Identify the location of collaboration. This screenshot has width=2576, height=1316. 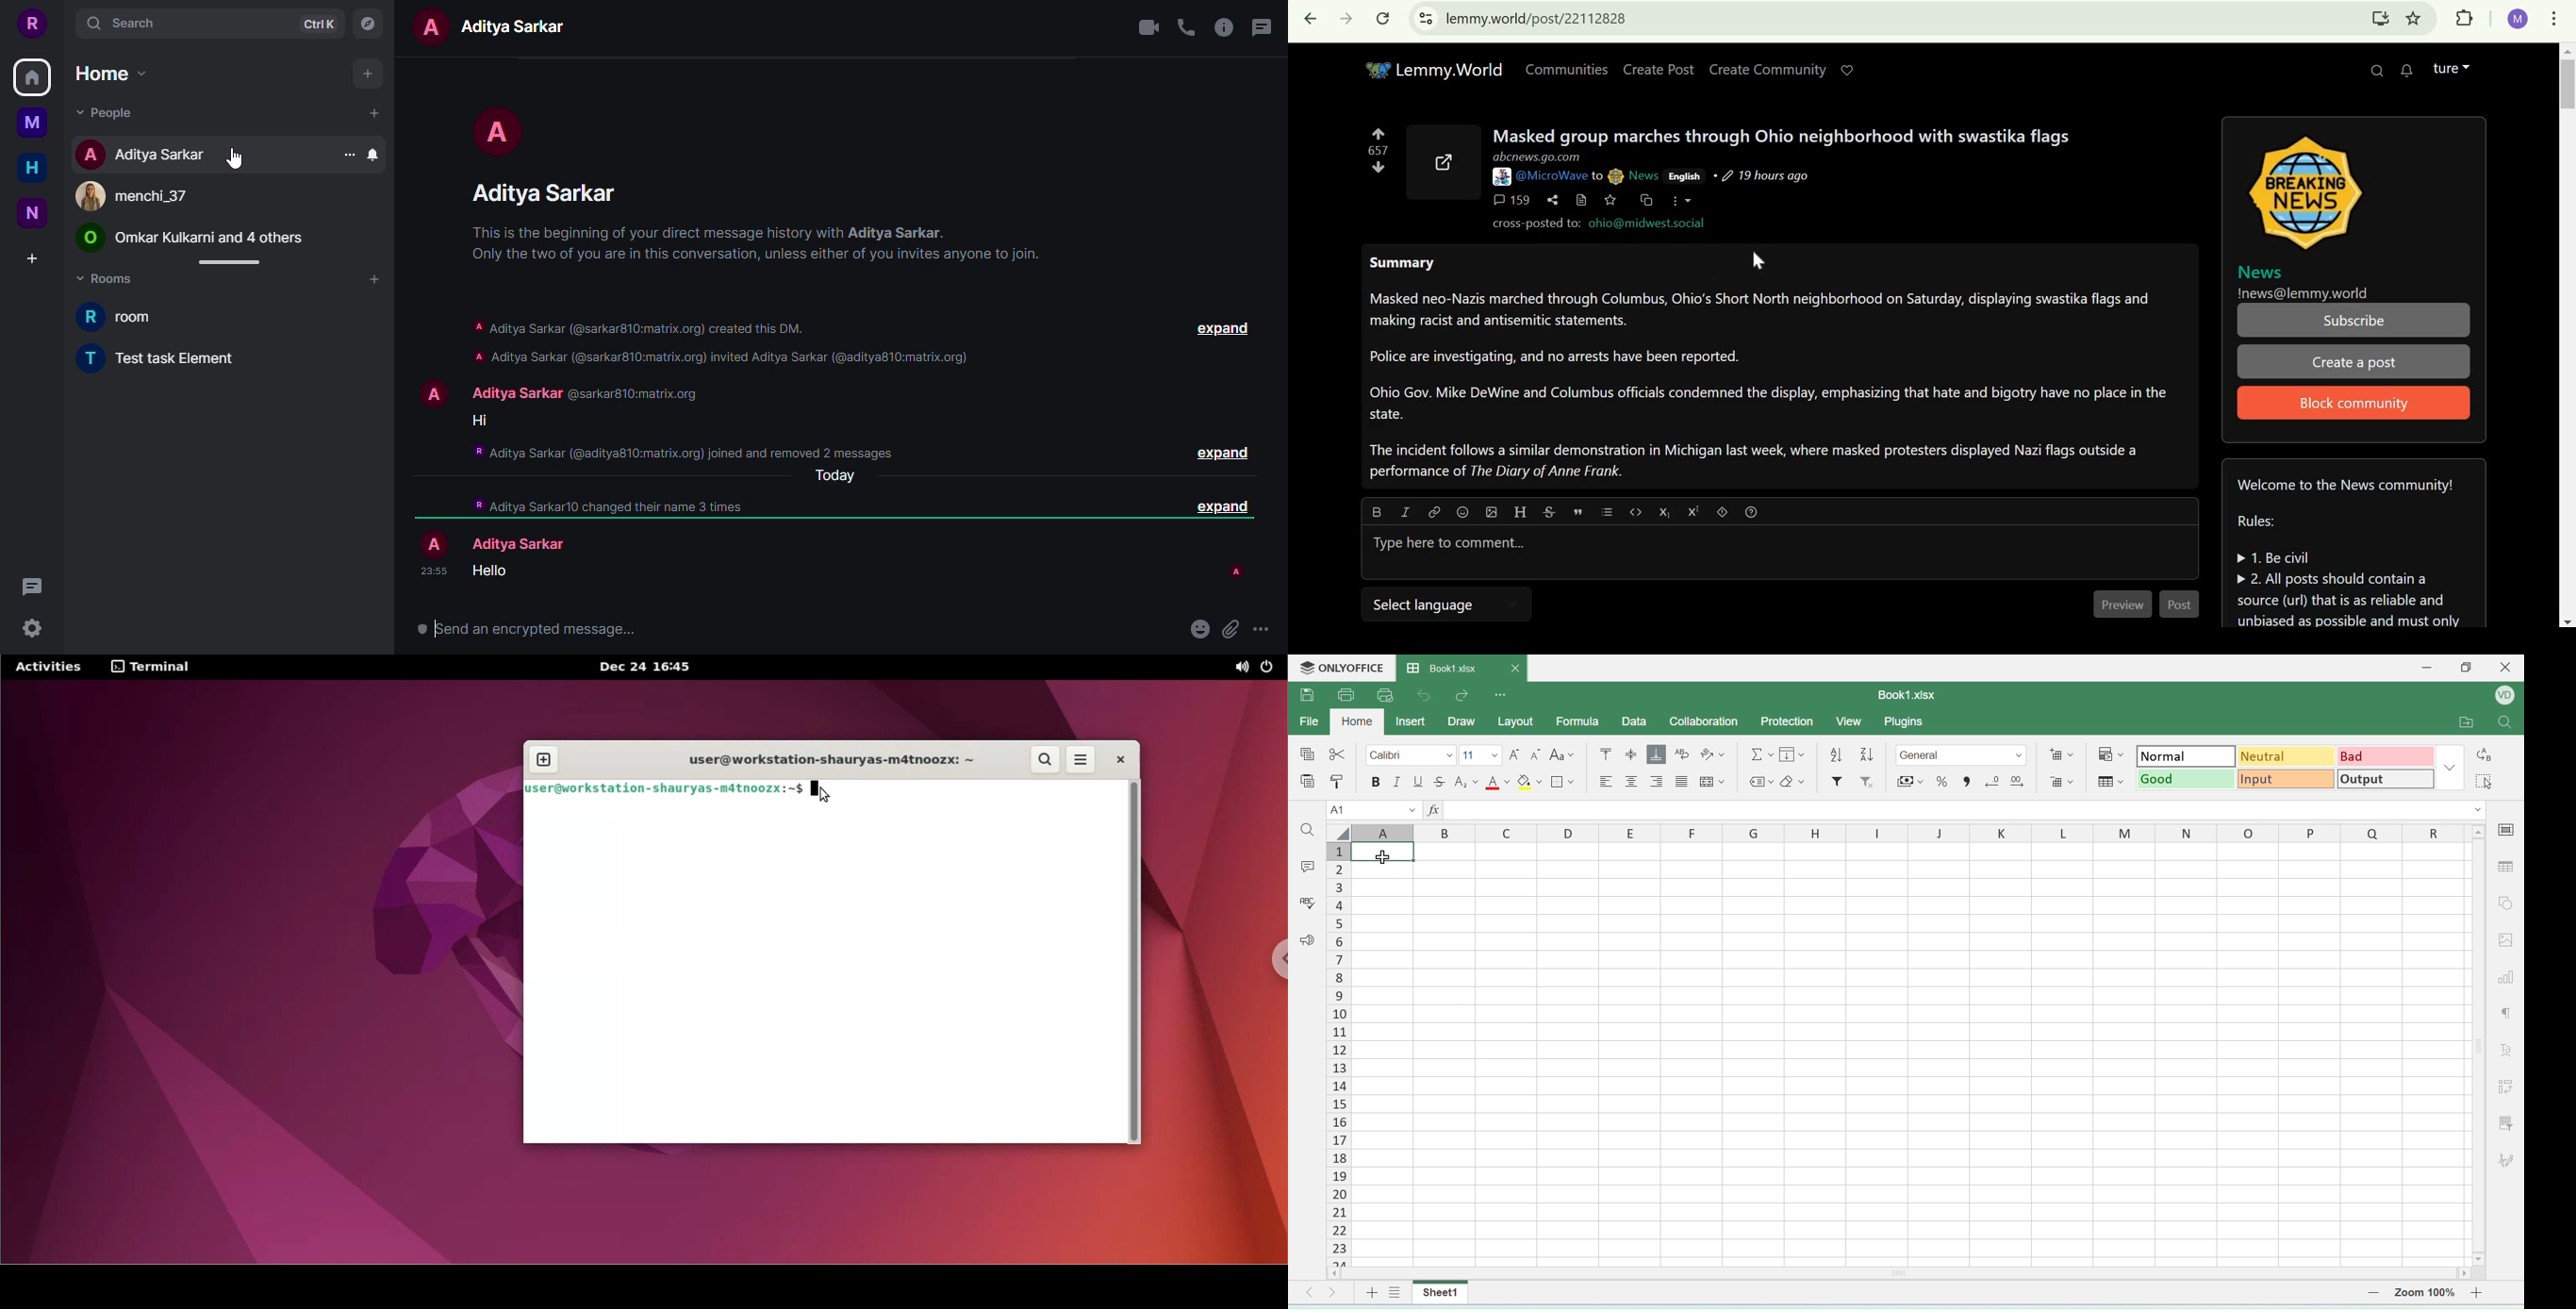
(1706, 722).